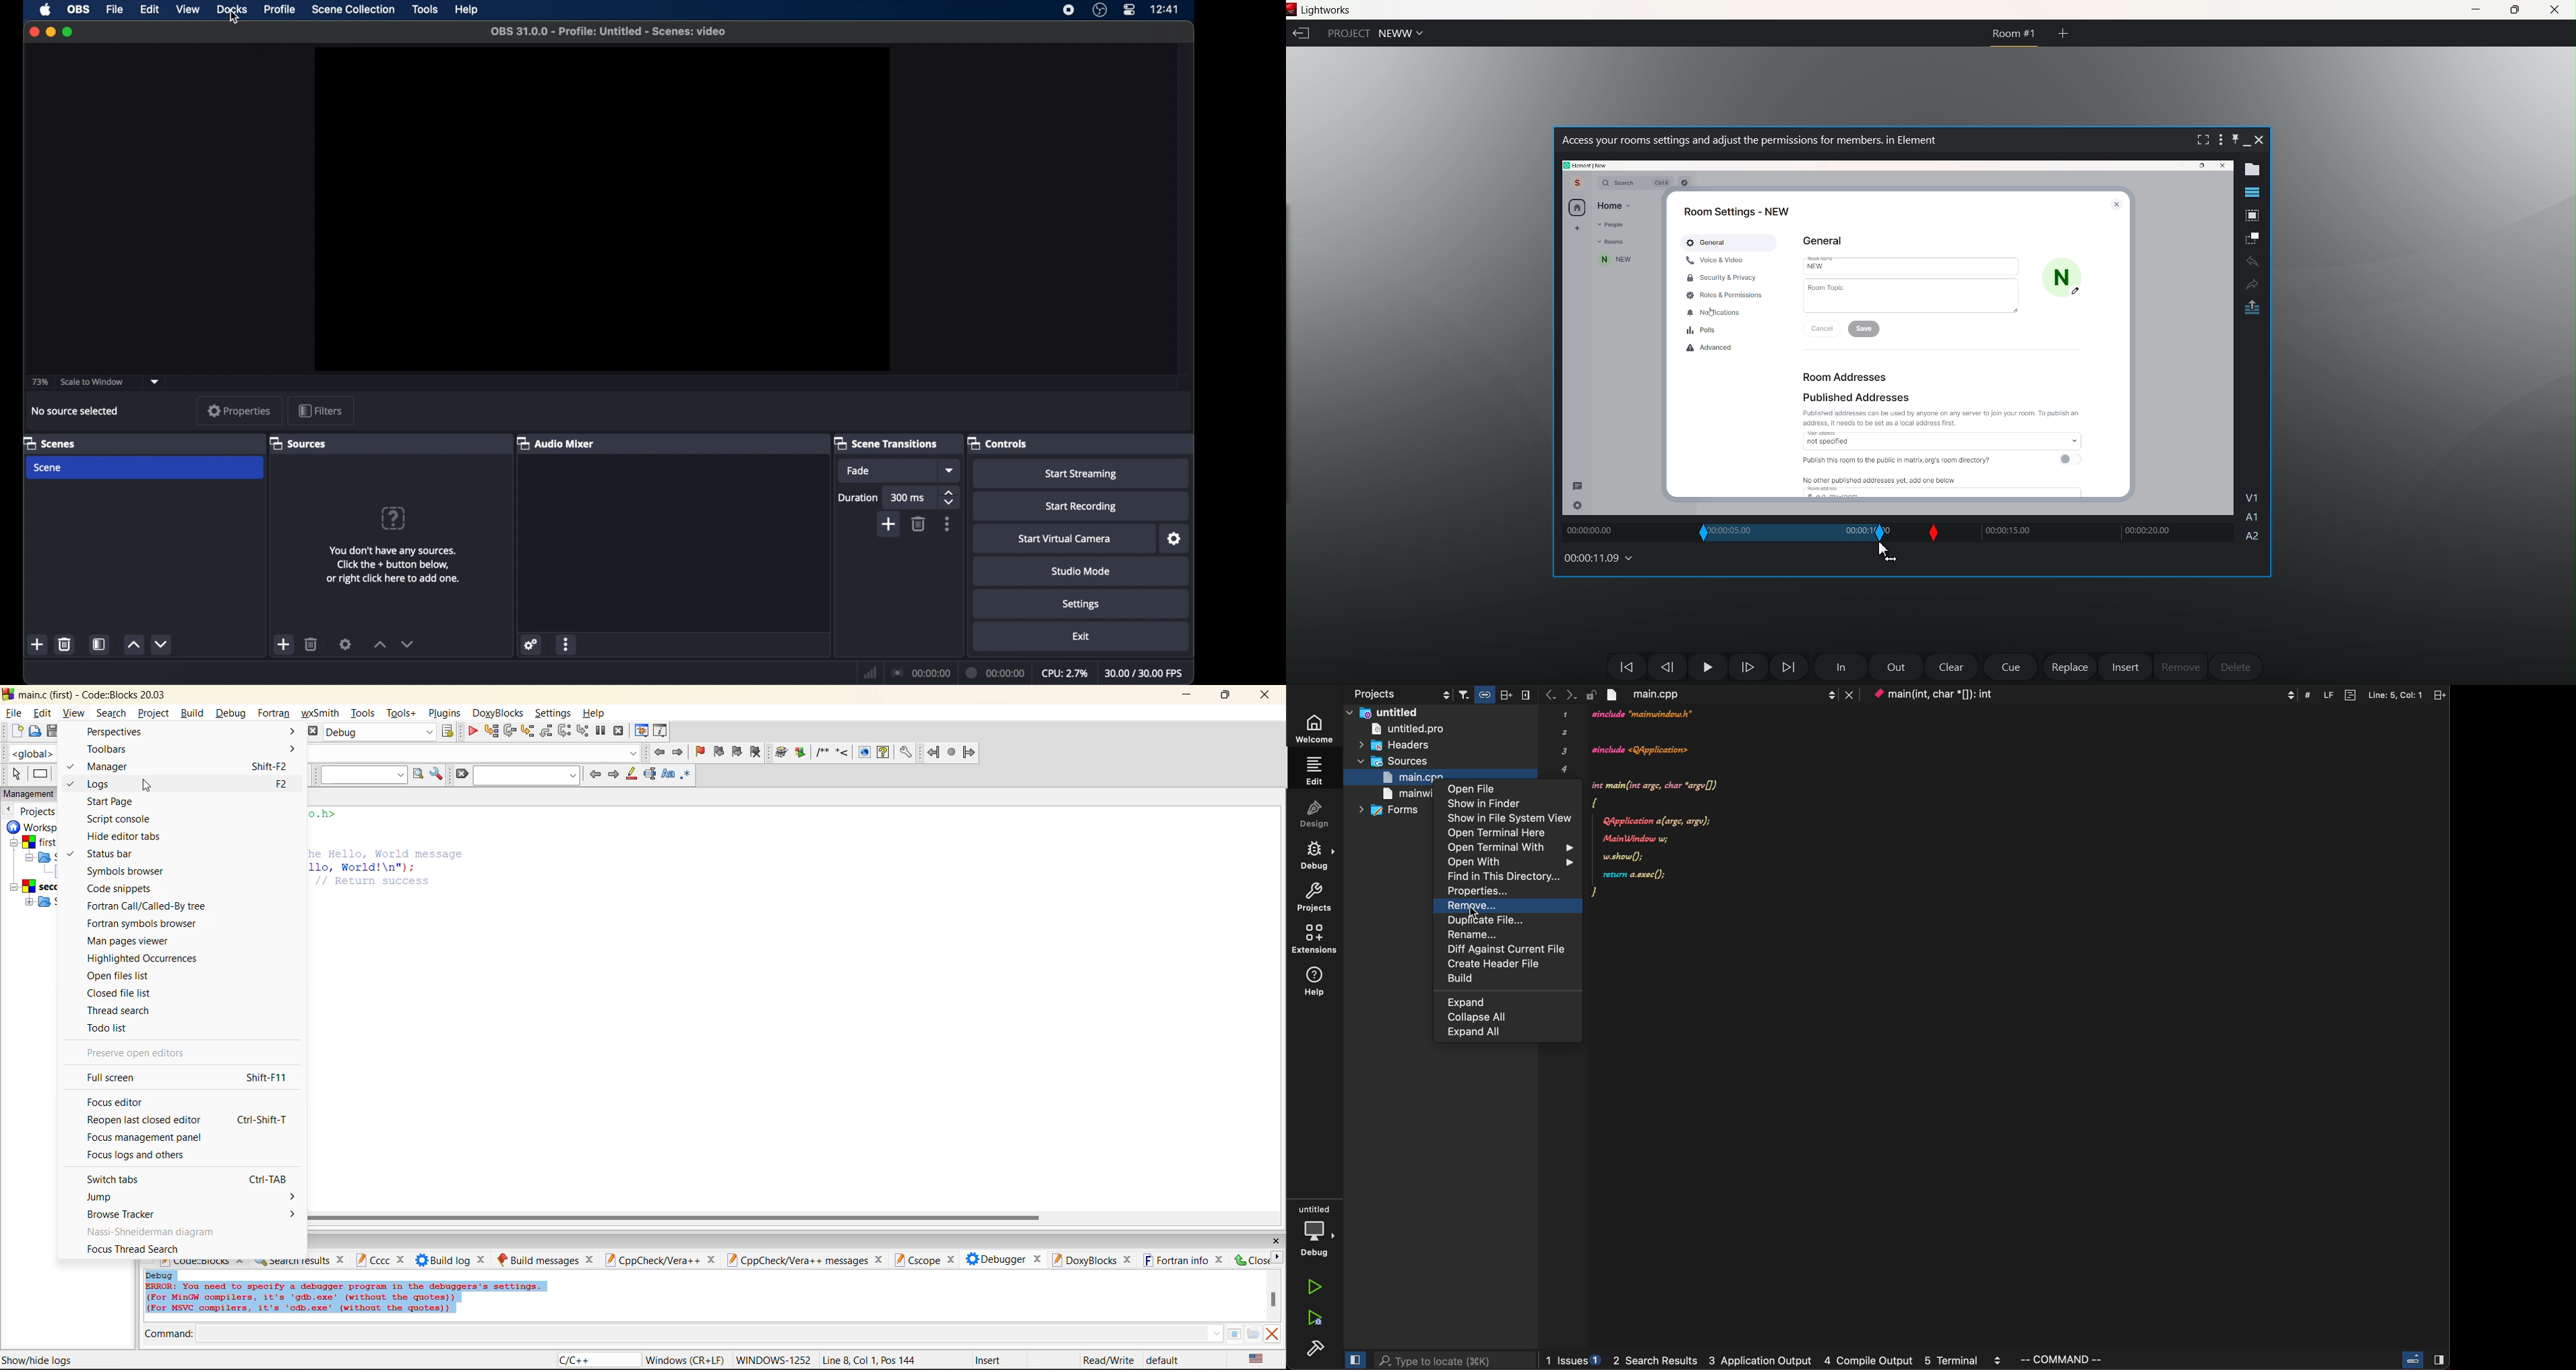  Describe the element at coordinates (42, 712) in the screenshot. I see `edit` at that location.